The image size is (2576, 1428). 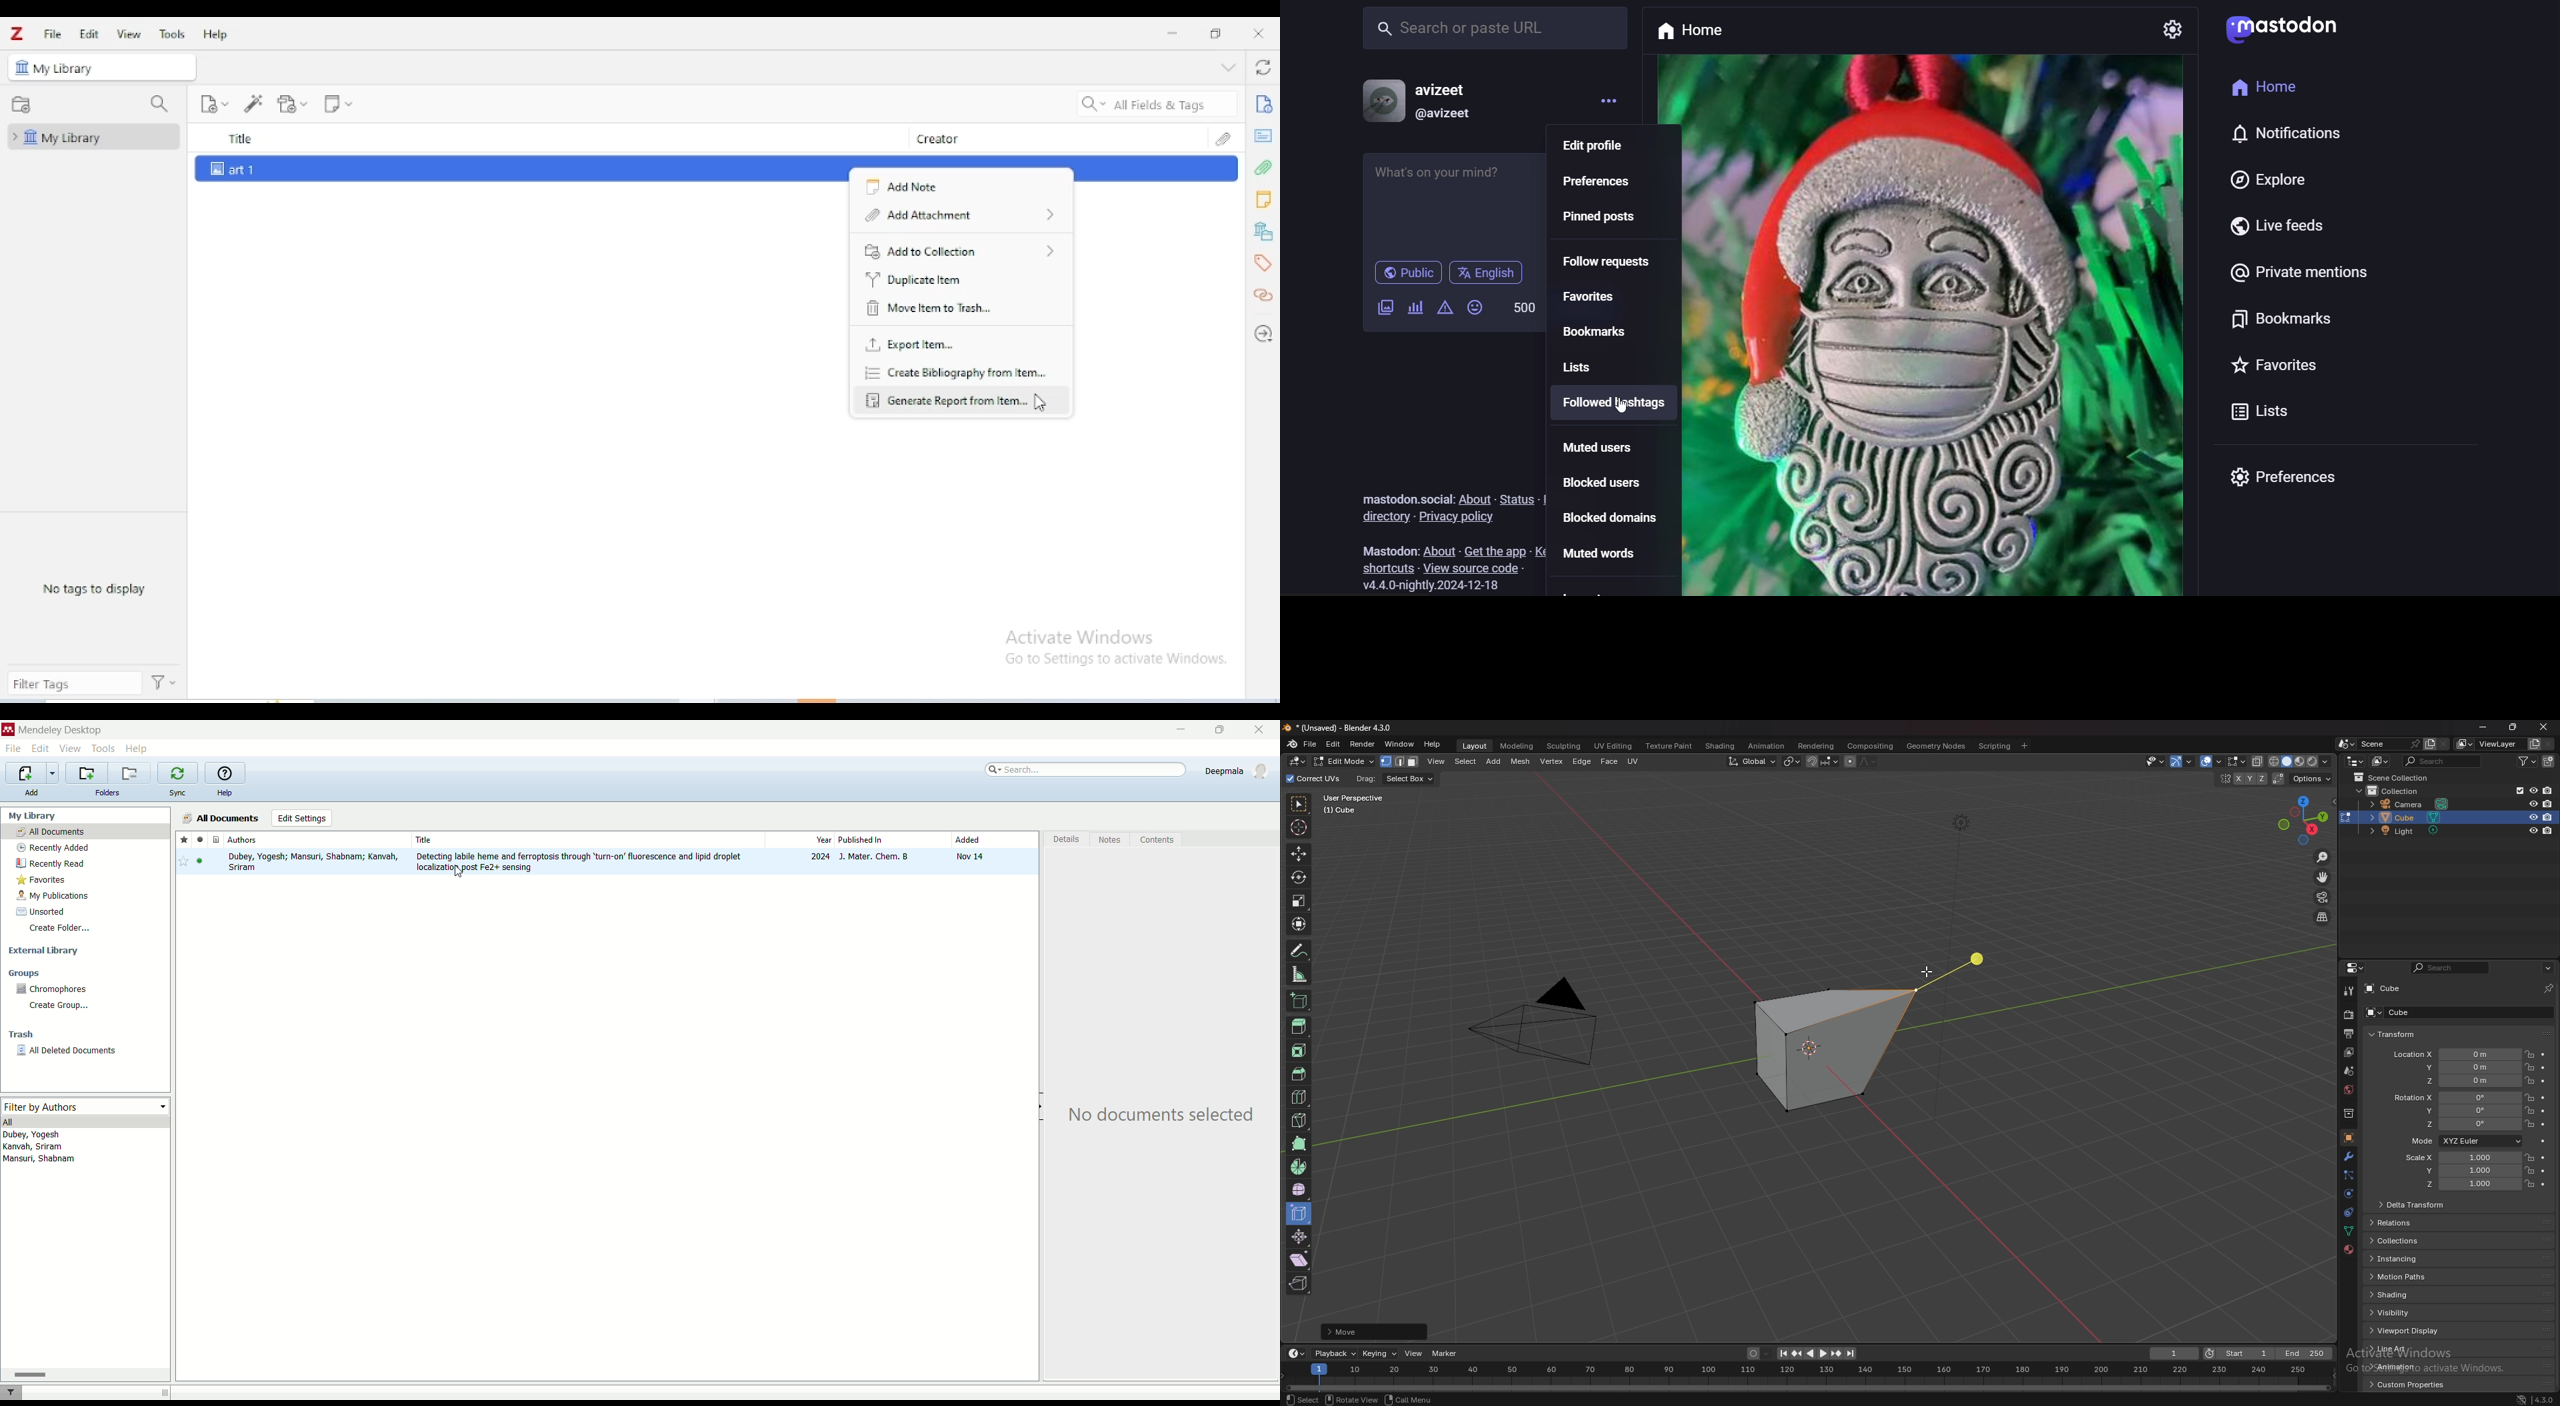 What do you see at coordinates (33, 793) in the screenshot?
I see `add` at bounding box center [33, 793].